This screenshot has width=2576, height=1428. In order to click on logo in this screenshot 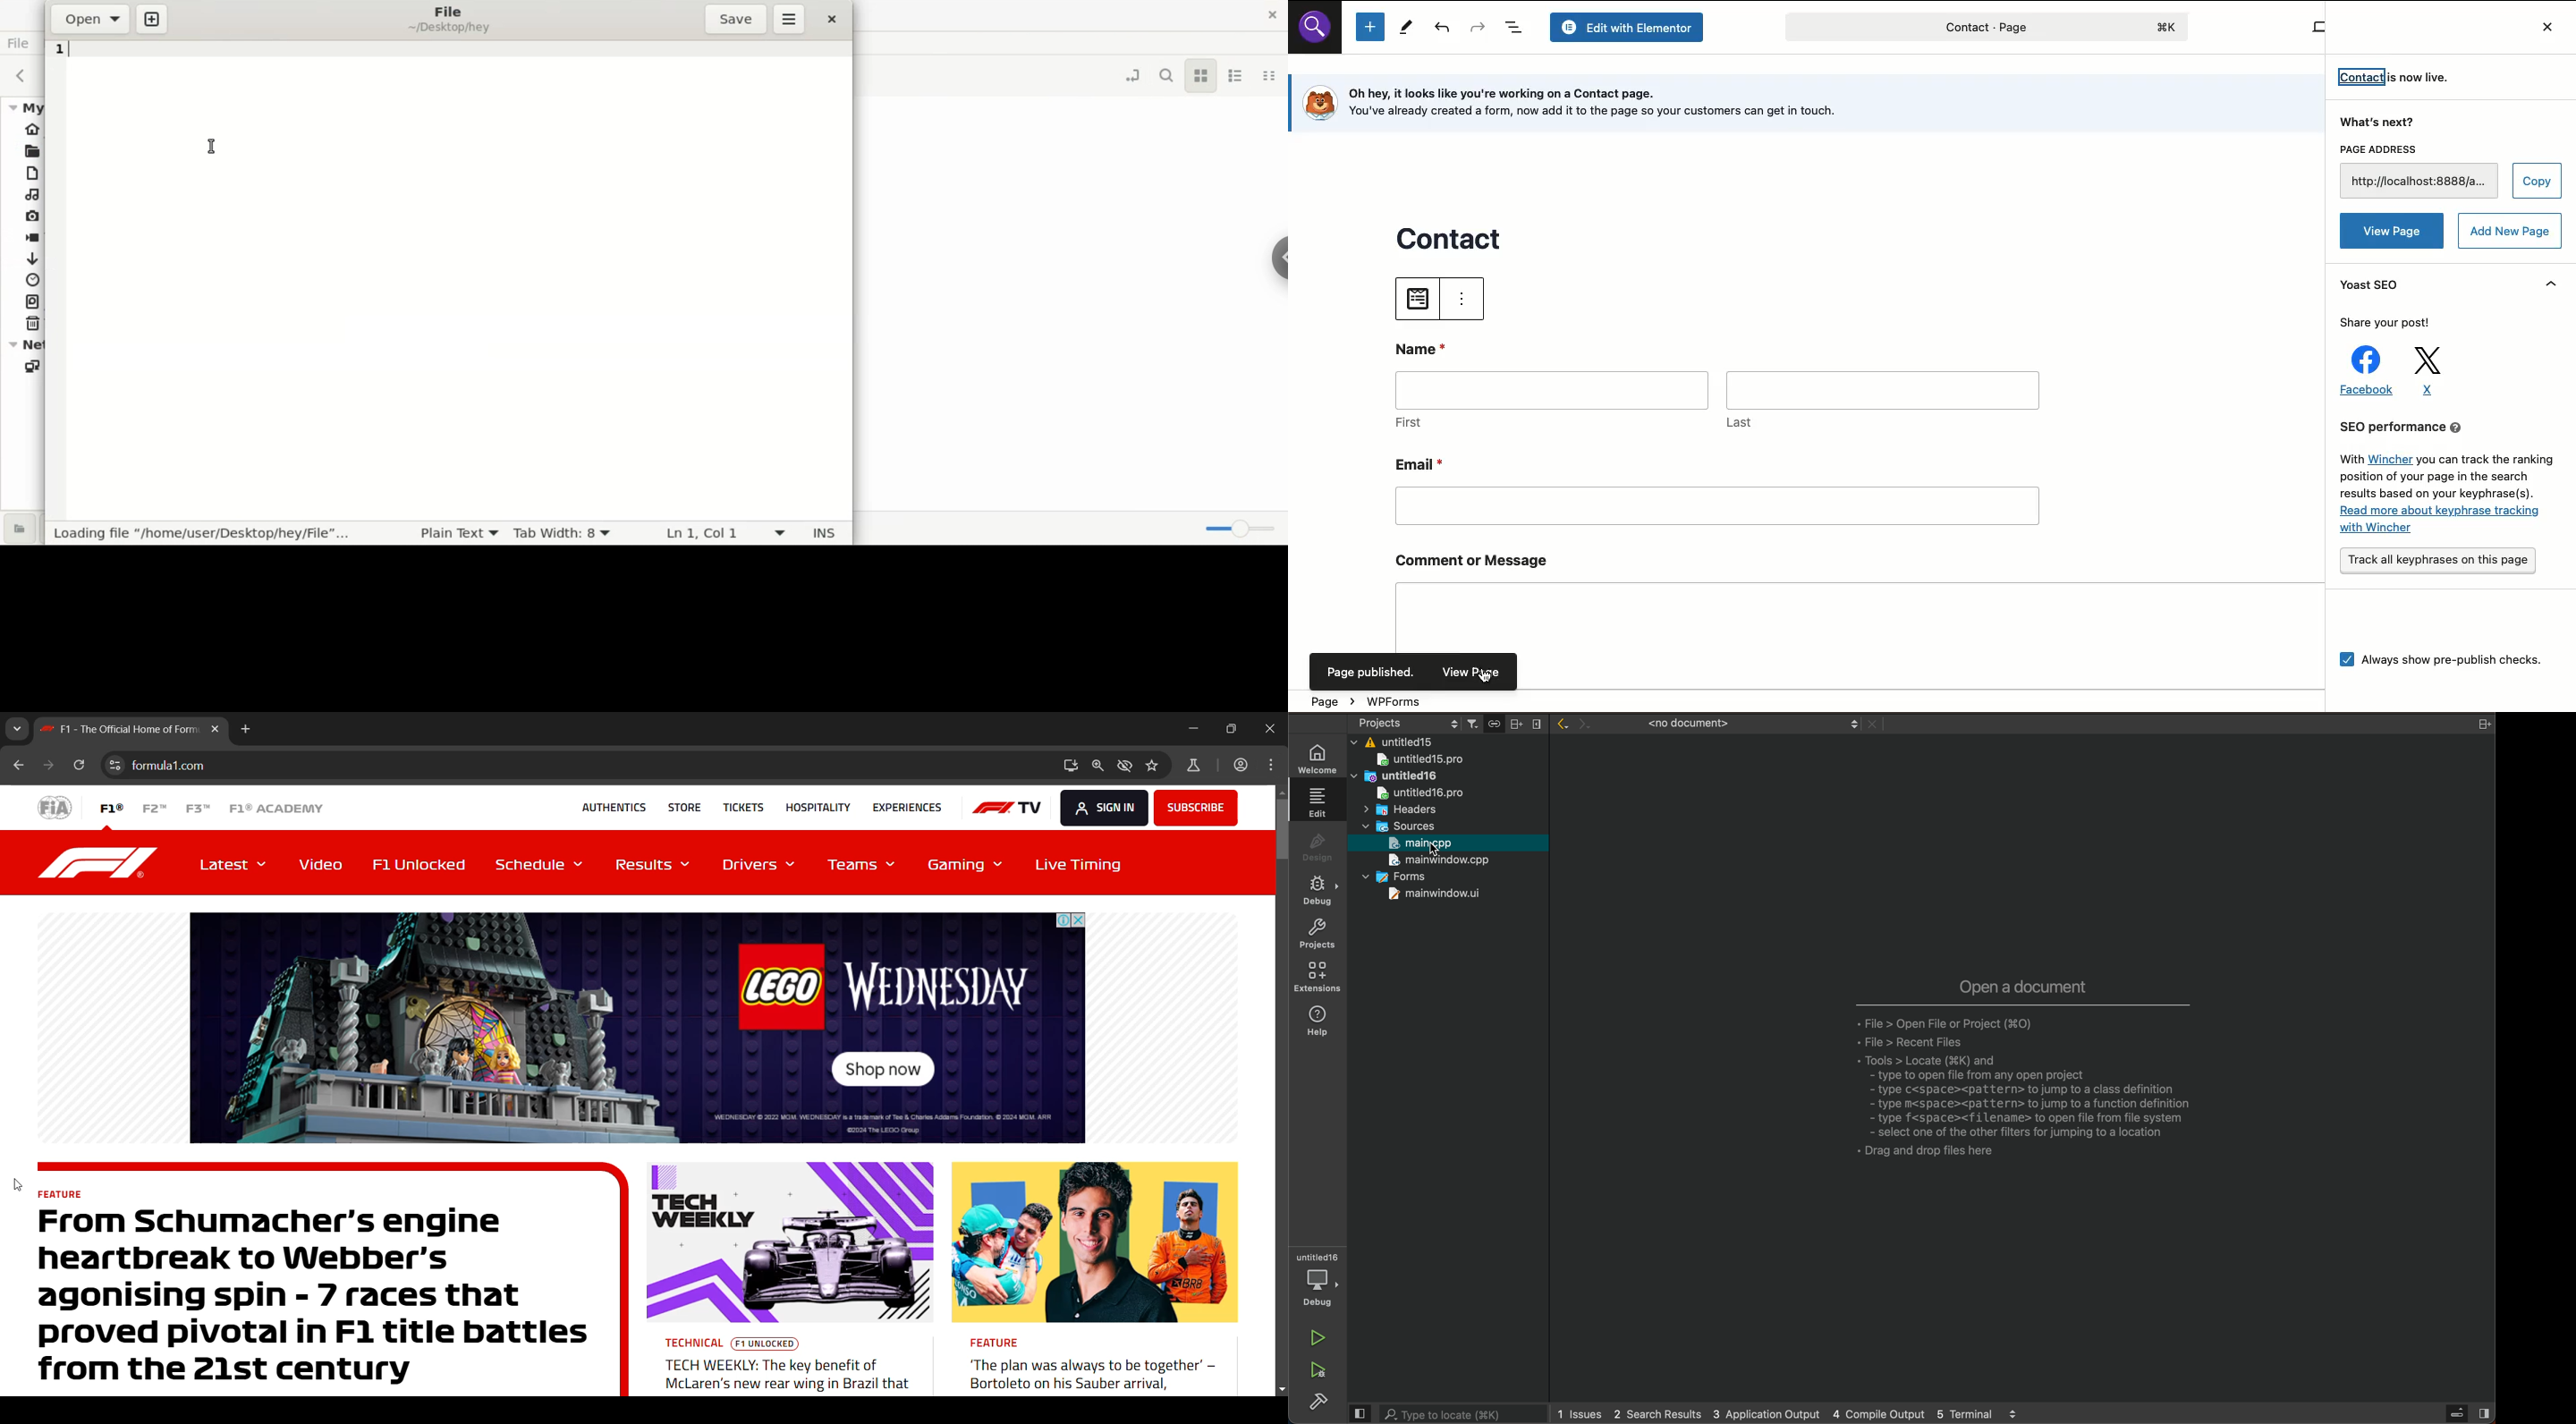, I will do `click(1318, 103)`.